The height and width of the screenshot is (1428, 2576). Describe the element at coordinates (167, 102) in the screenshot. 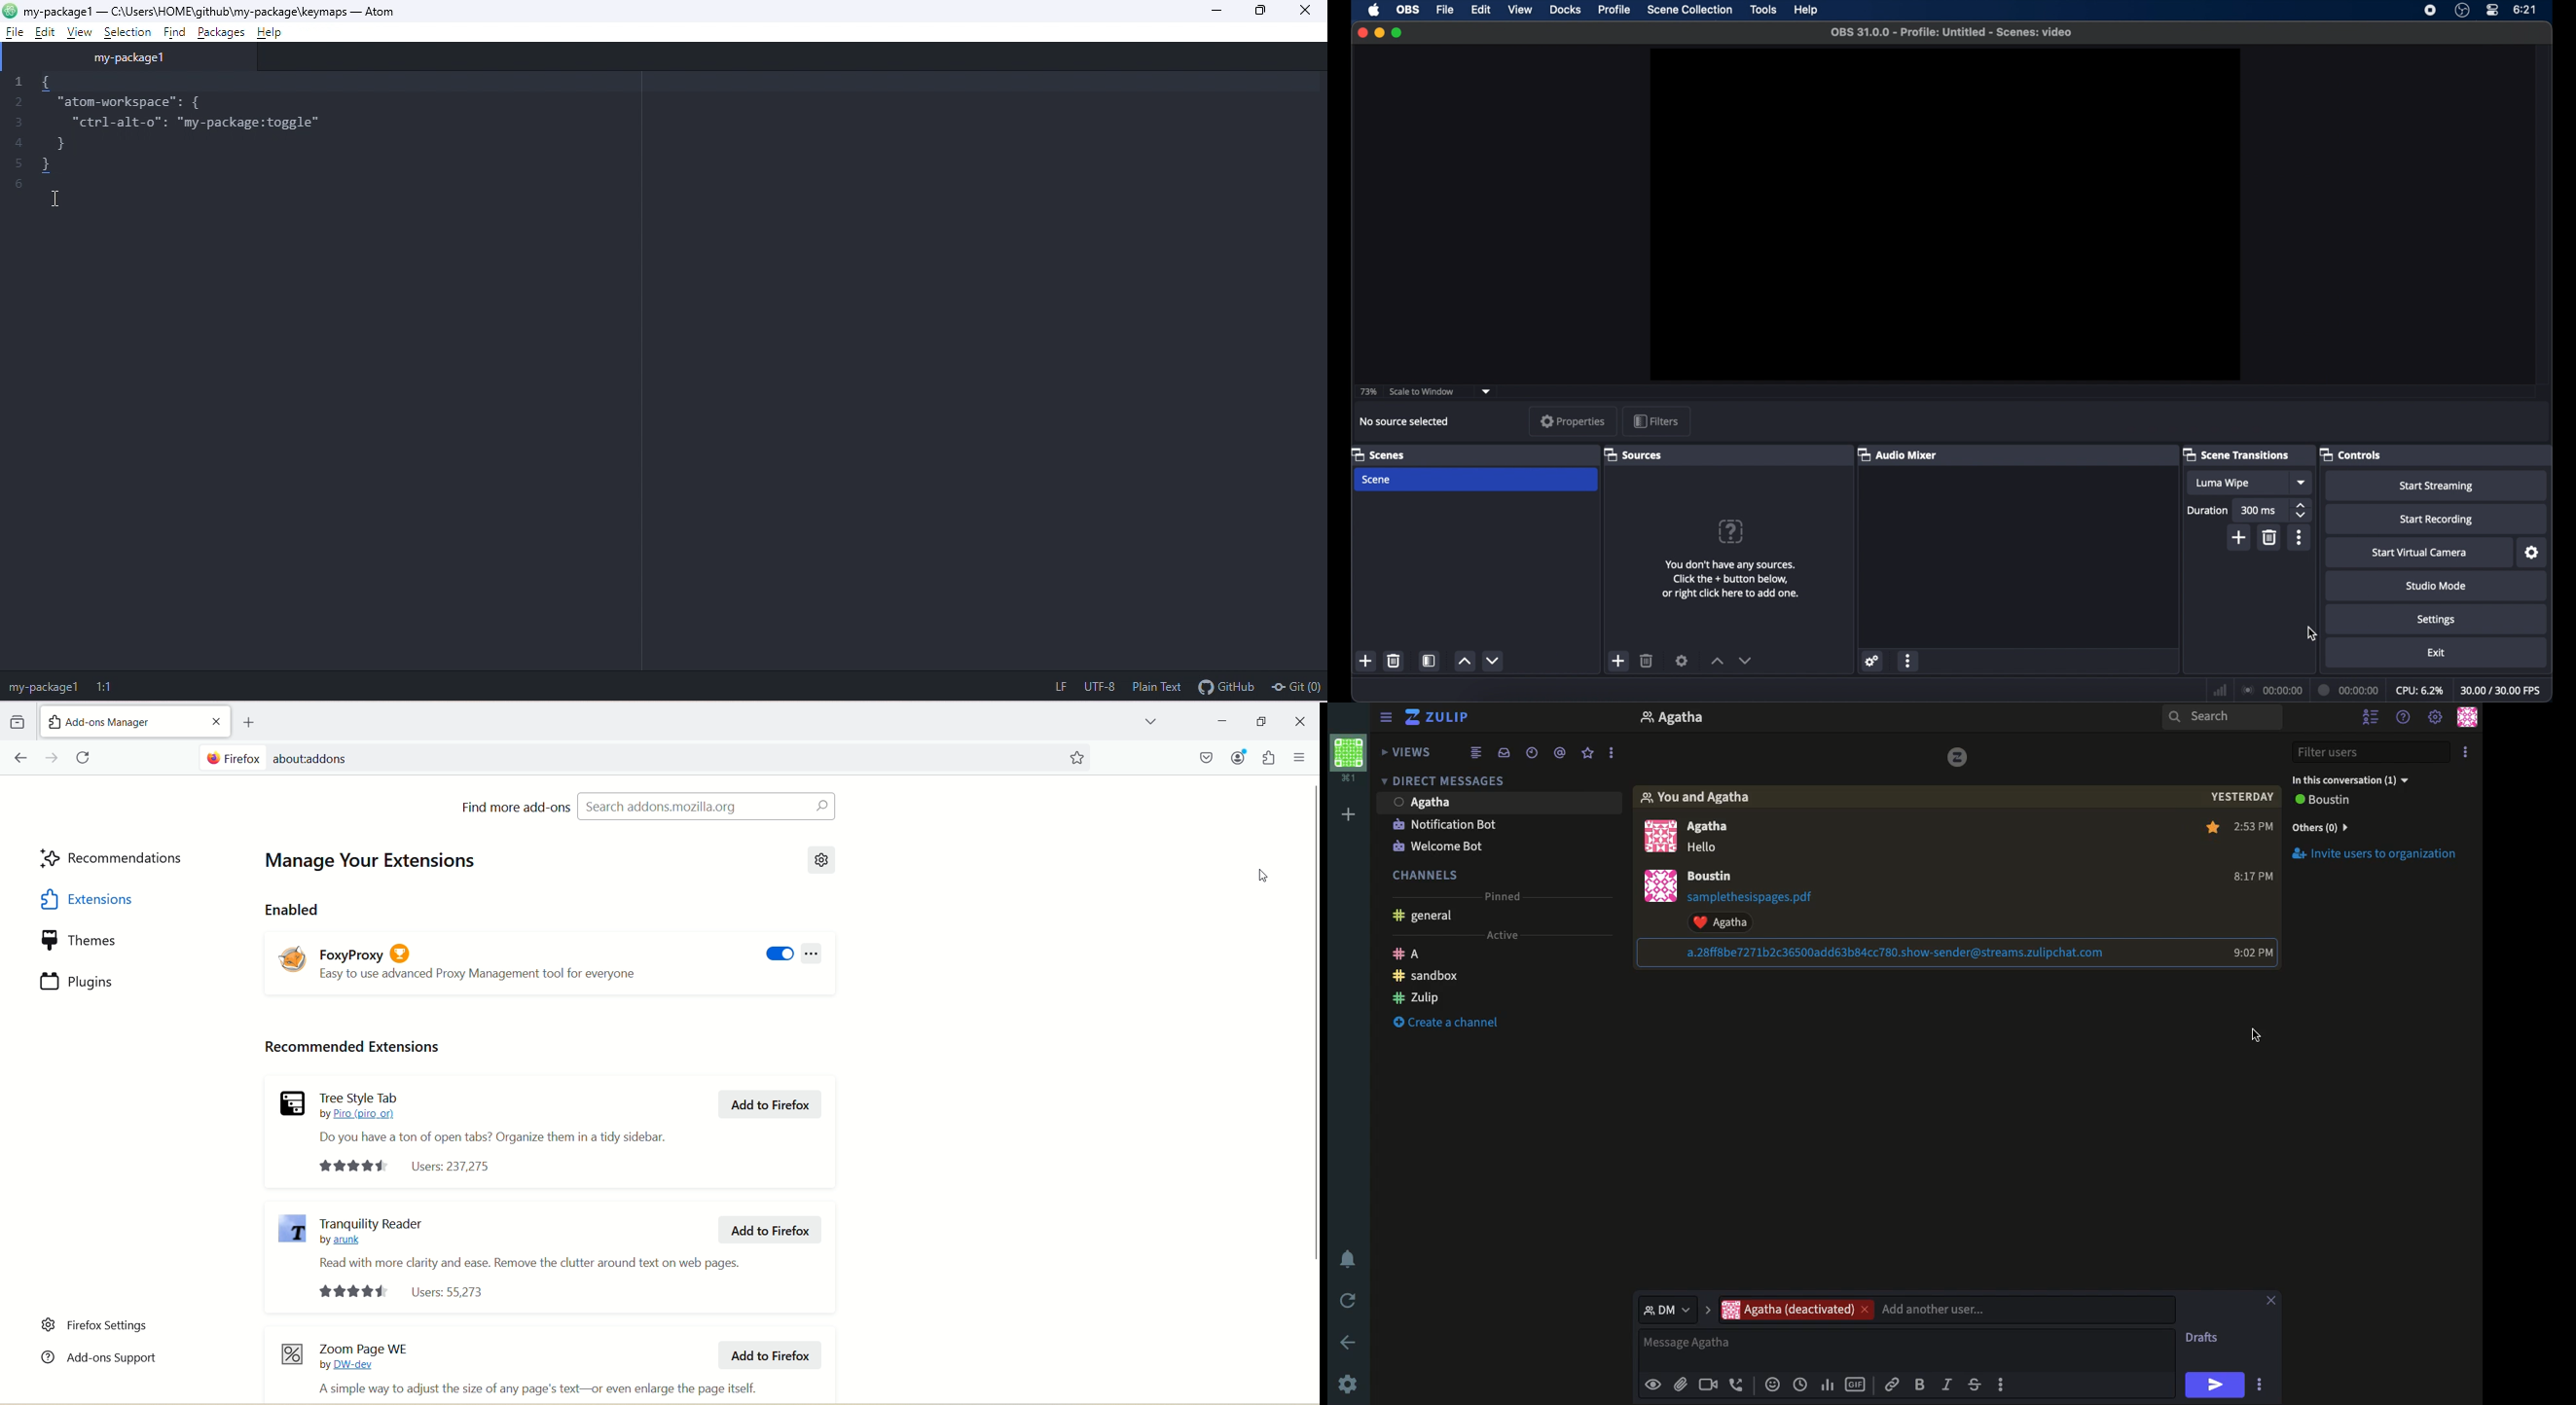

I see `"atom-workspace": {` at that location.